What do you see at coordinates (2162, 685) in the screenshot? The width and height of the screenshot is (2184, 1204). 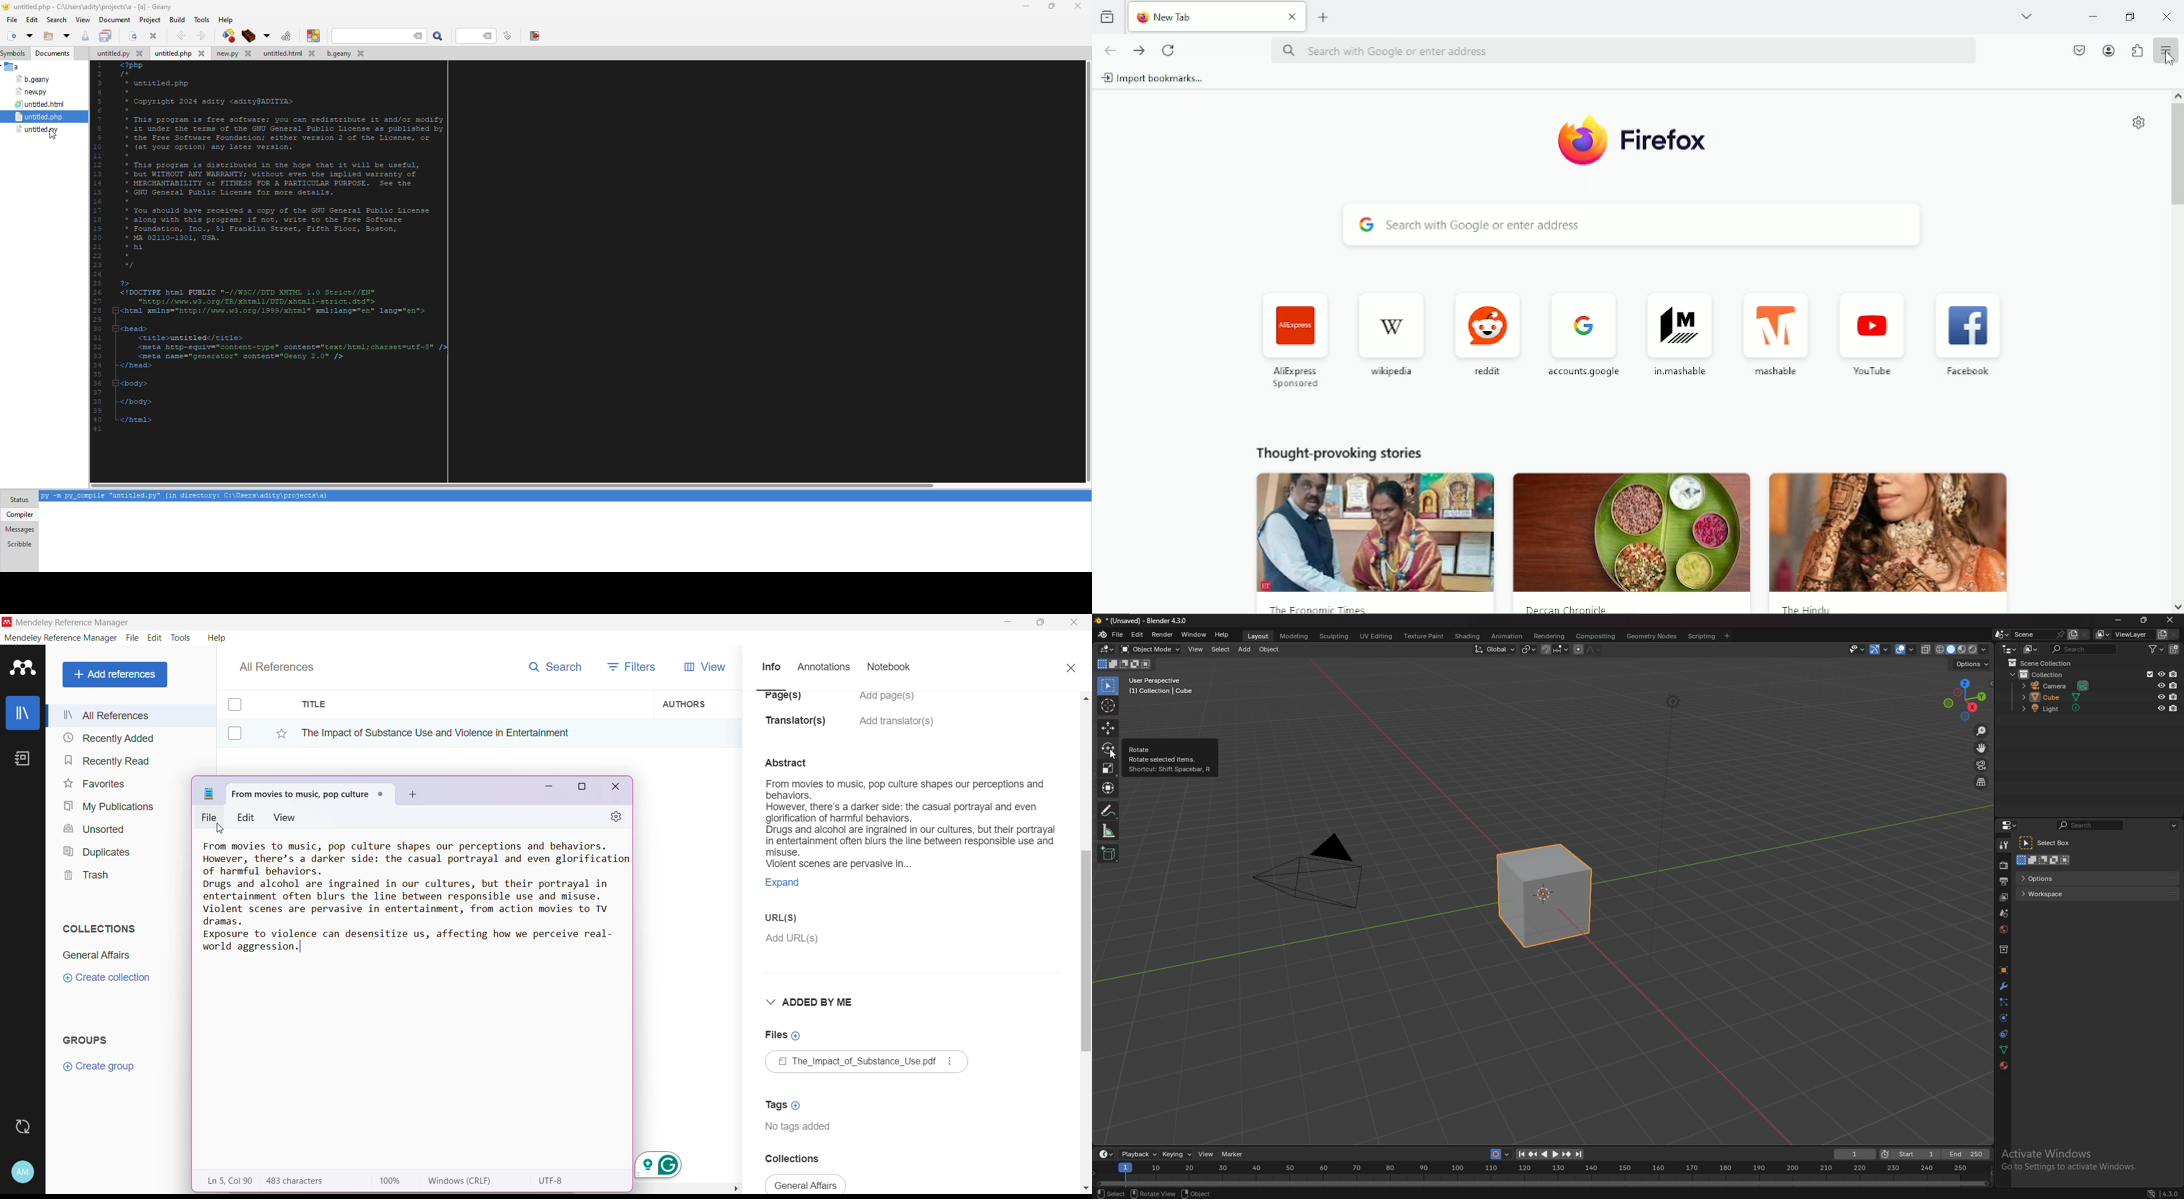 I see `hide in view port` at bounding box center [2162, 685].